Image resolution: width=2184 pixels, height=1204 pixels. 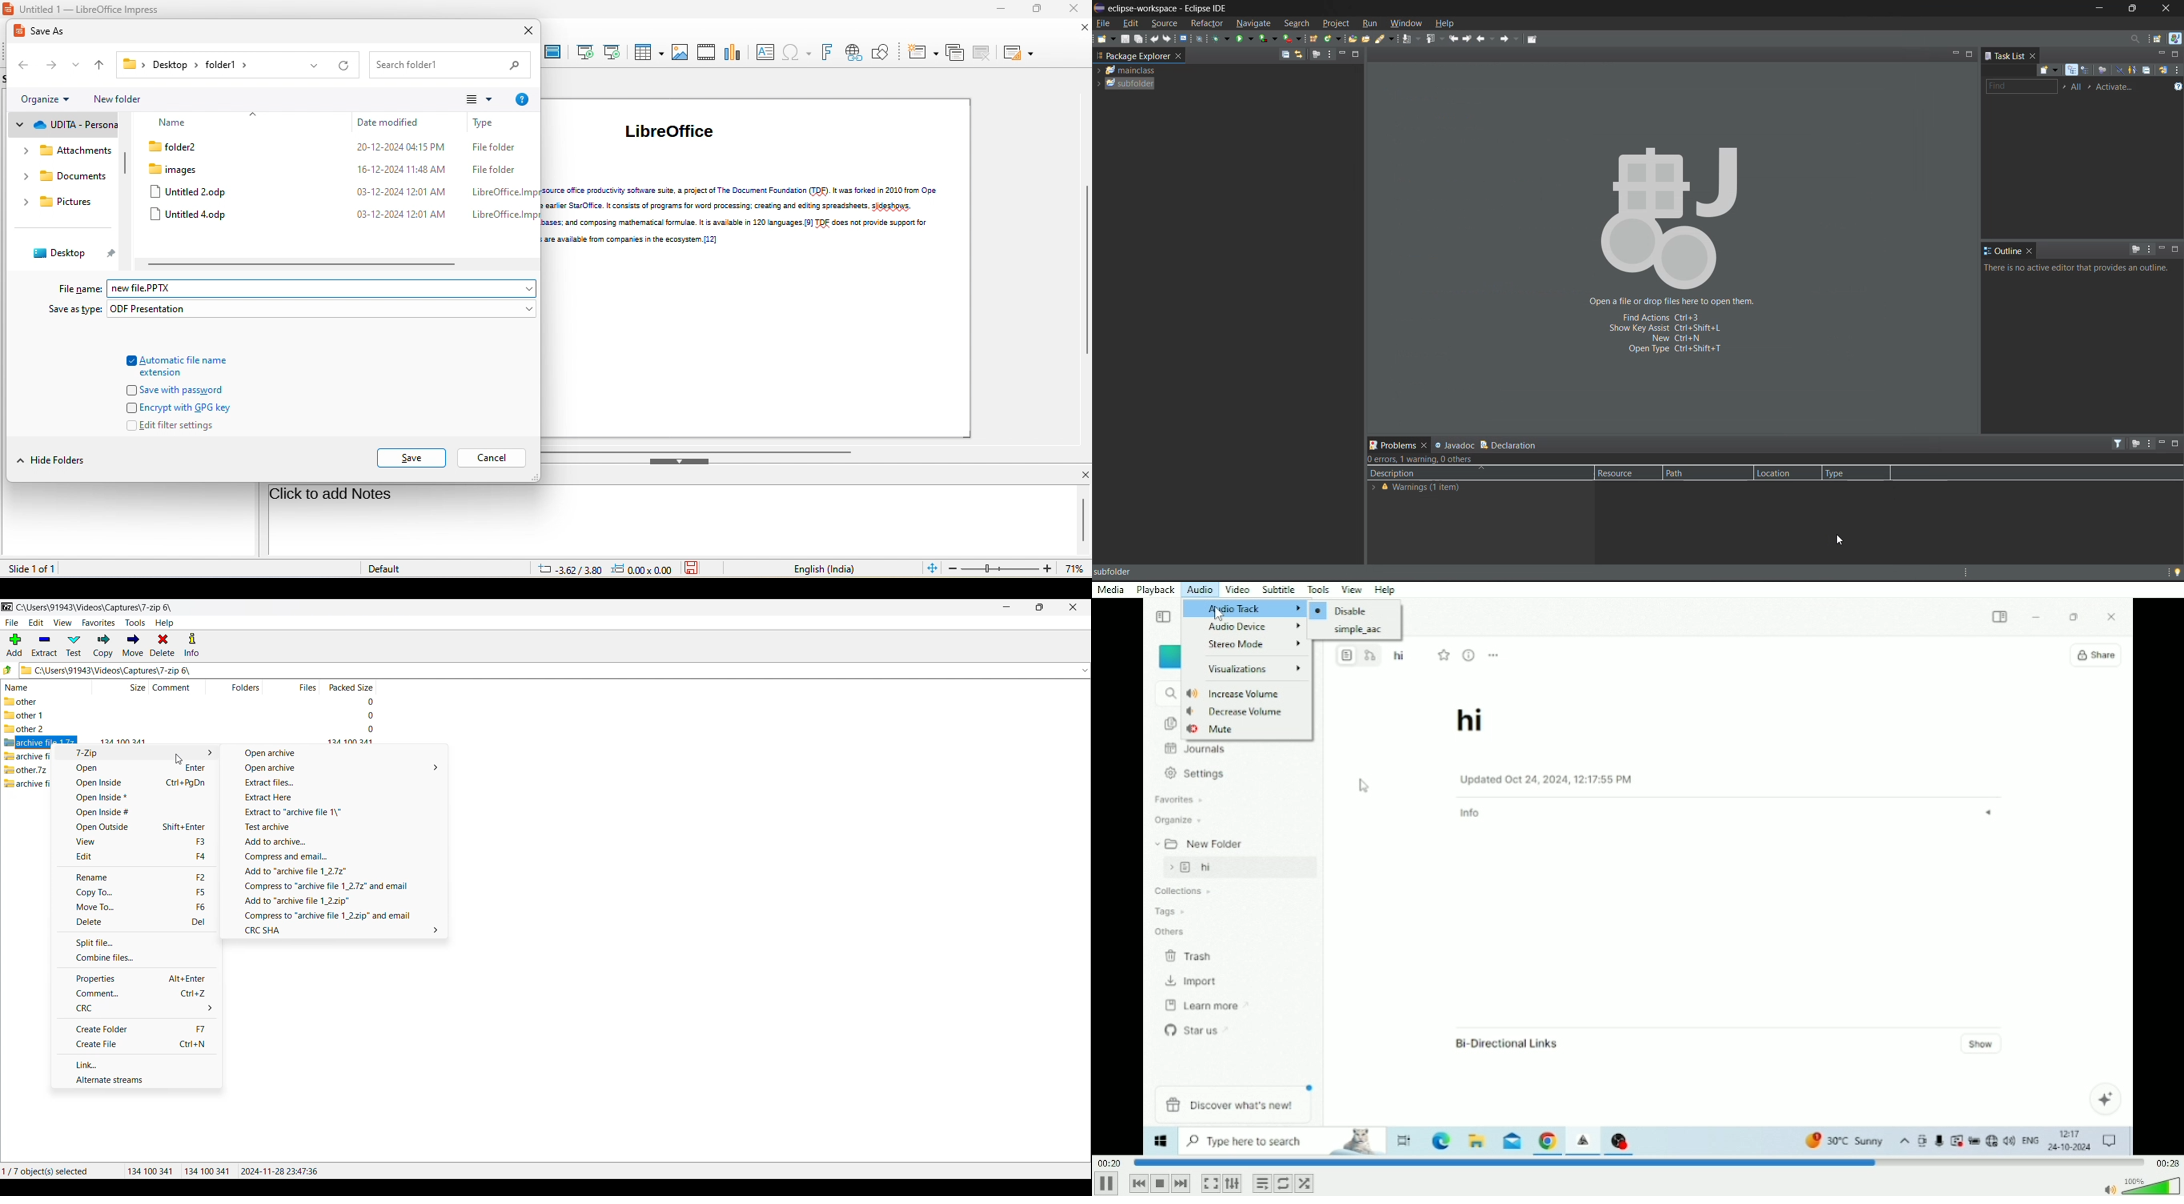 I want to click on udita personal, so click(x=68, y=125).